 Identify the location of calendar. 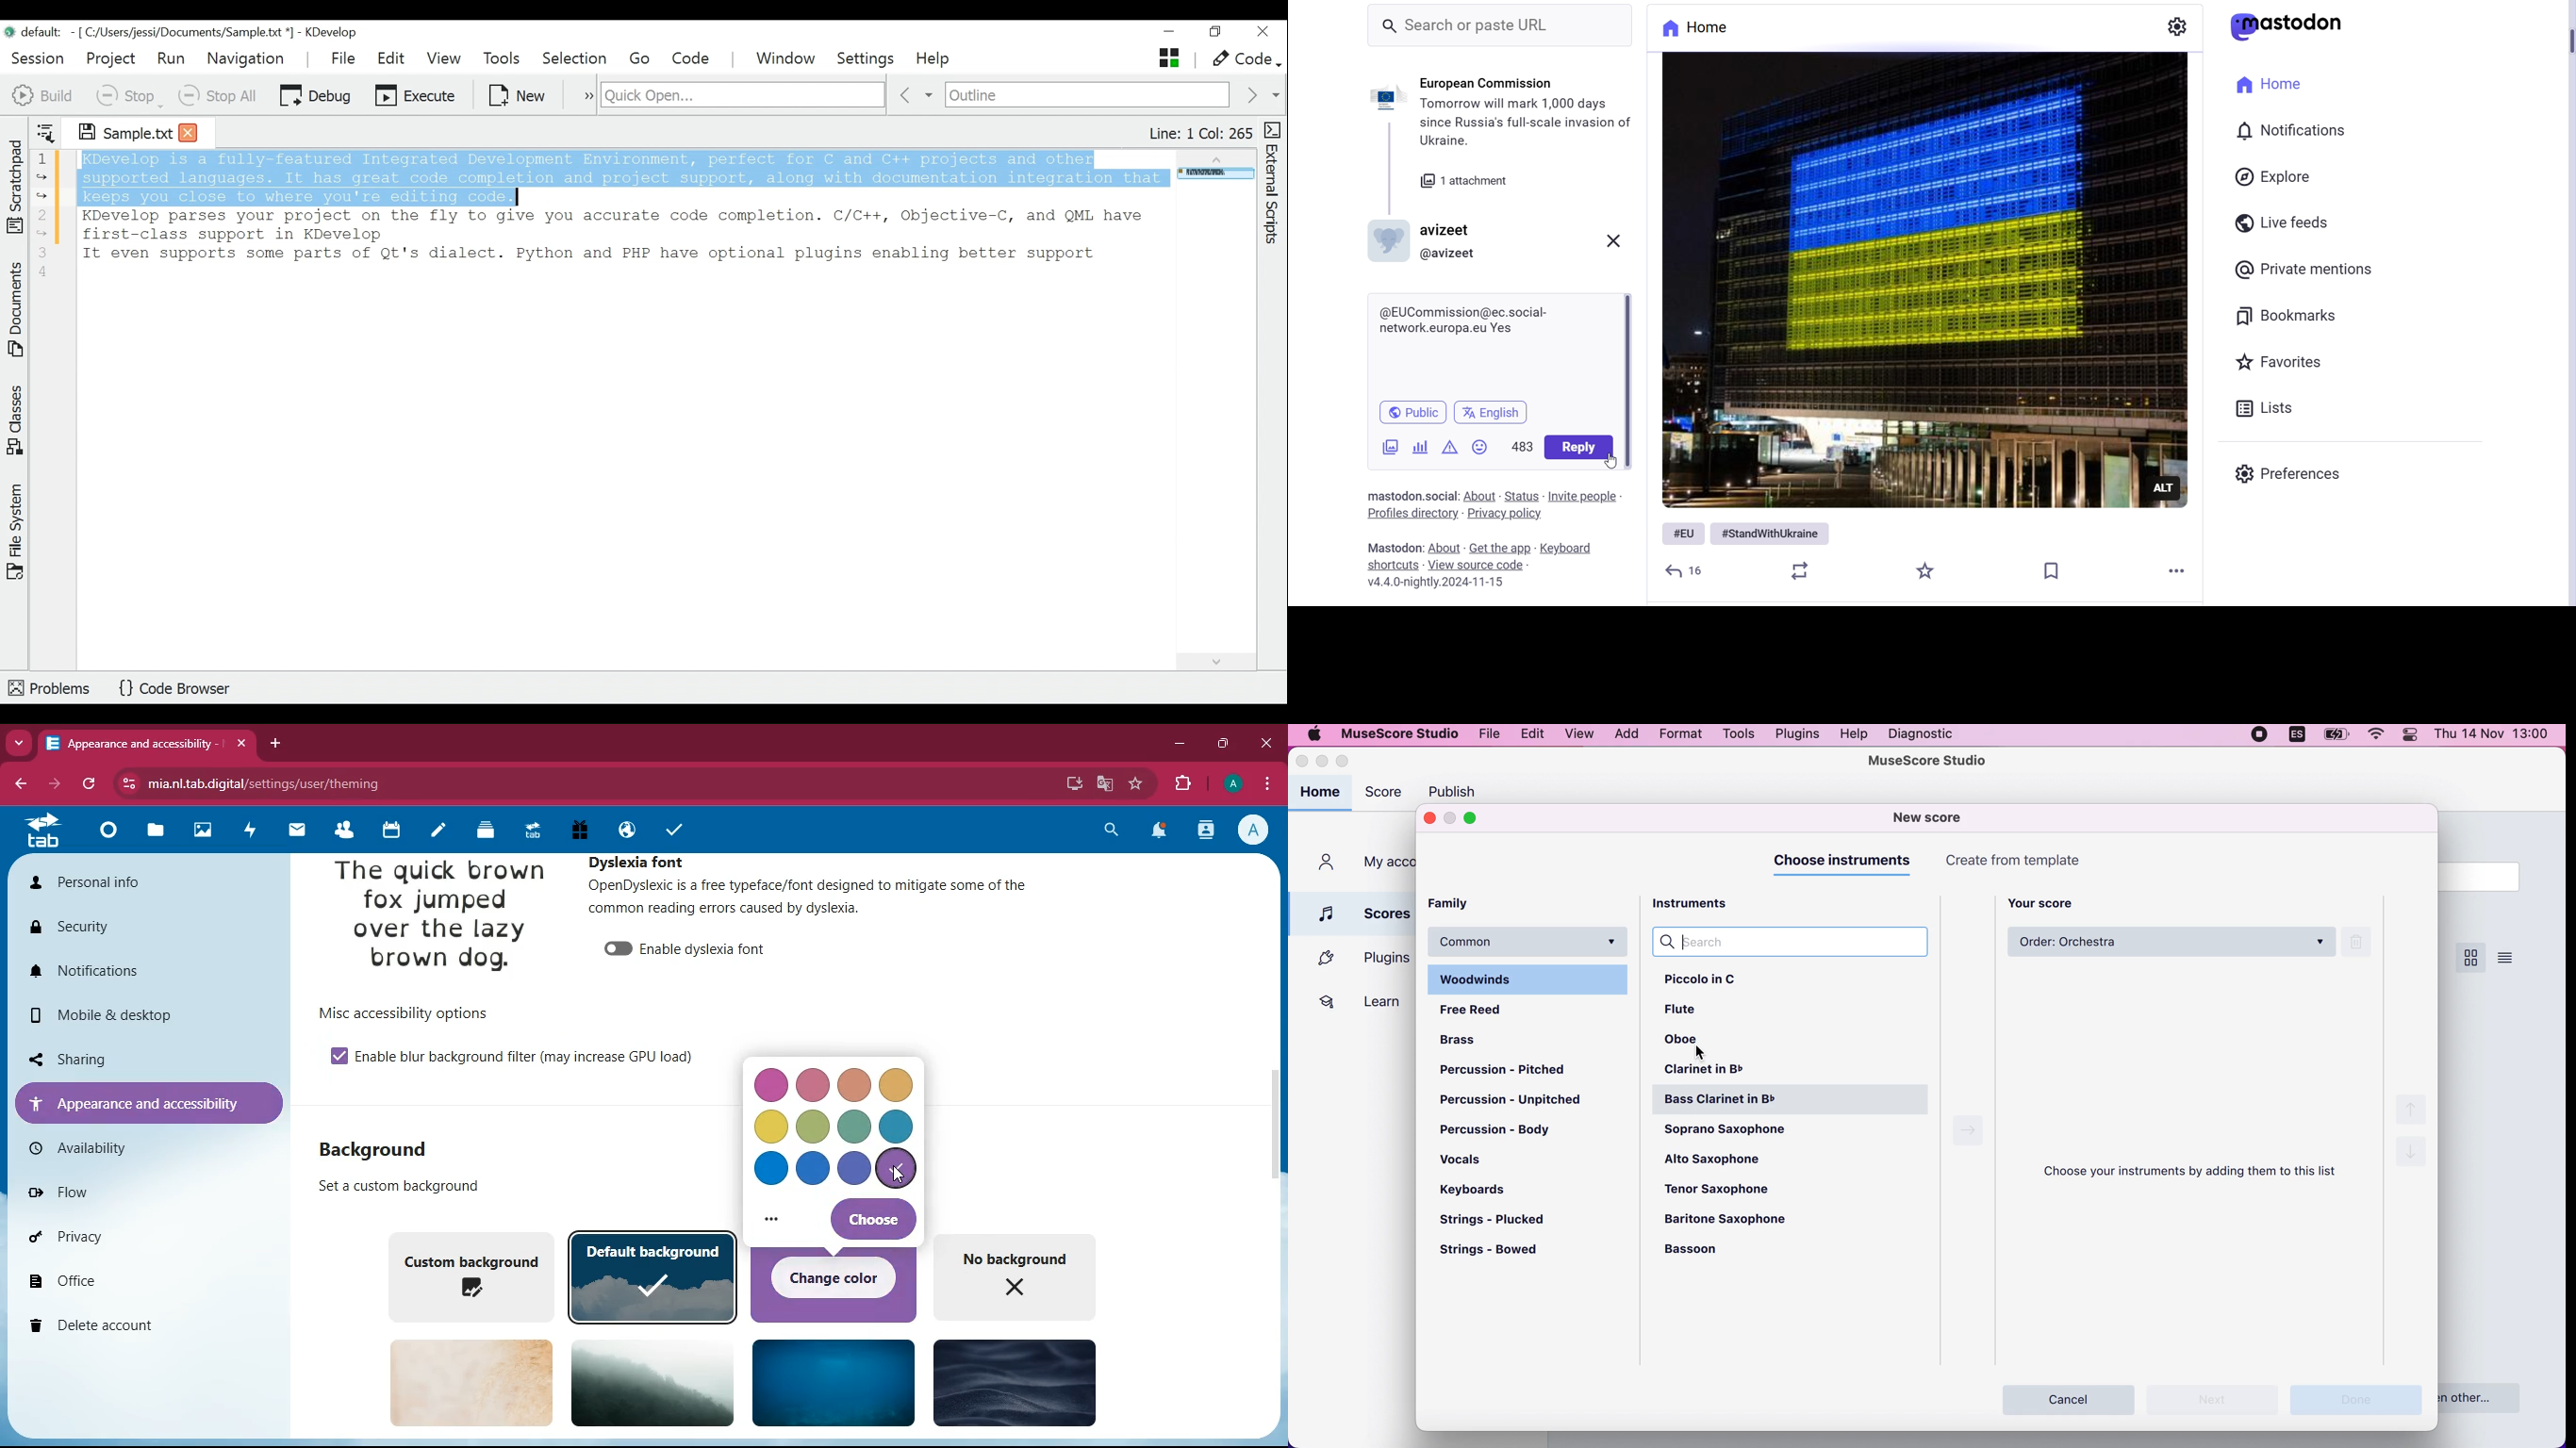
(388, 831).